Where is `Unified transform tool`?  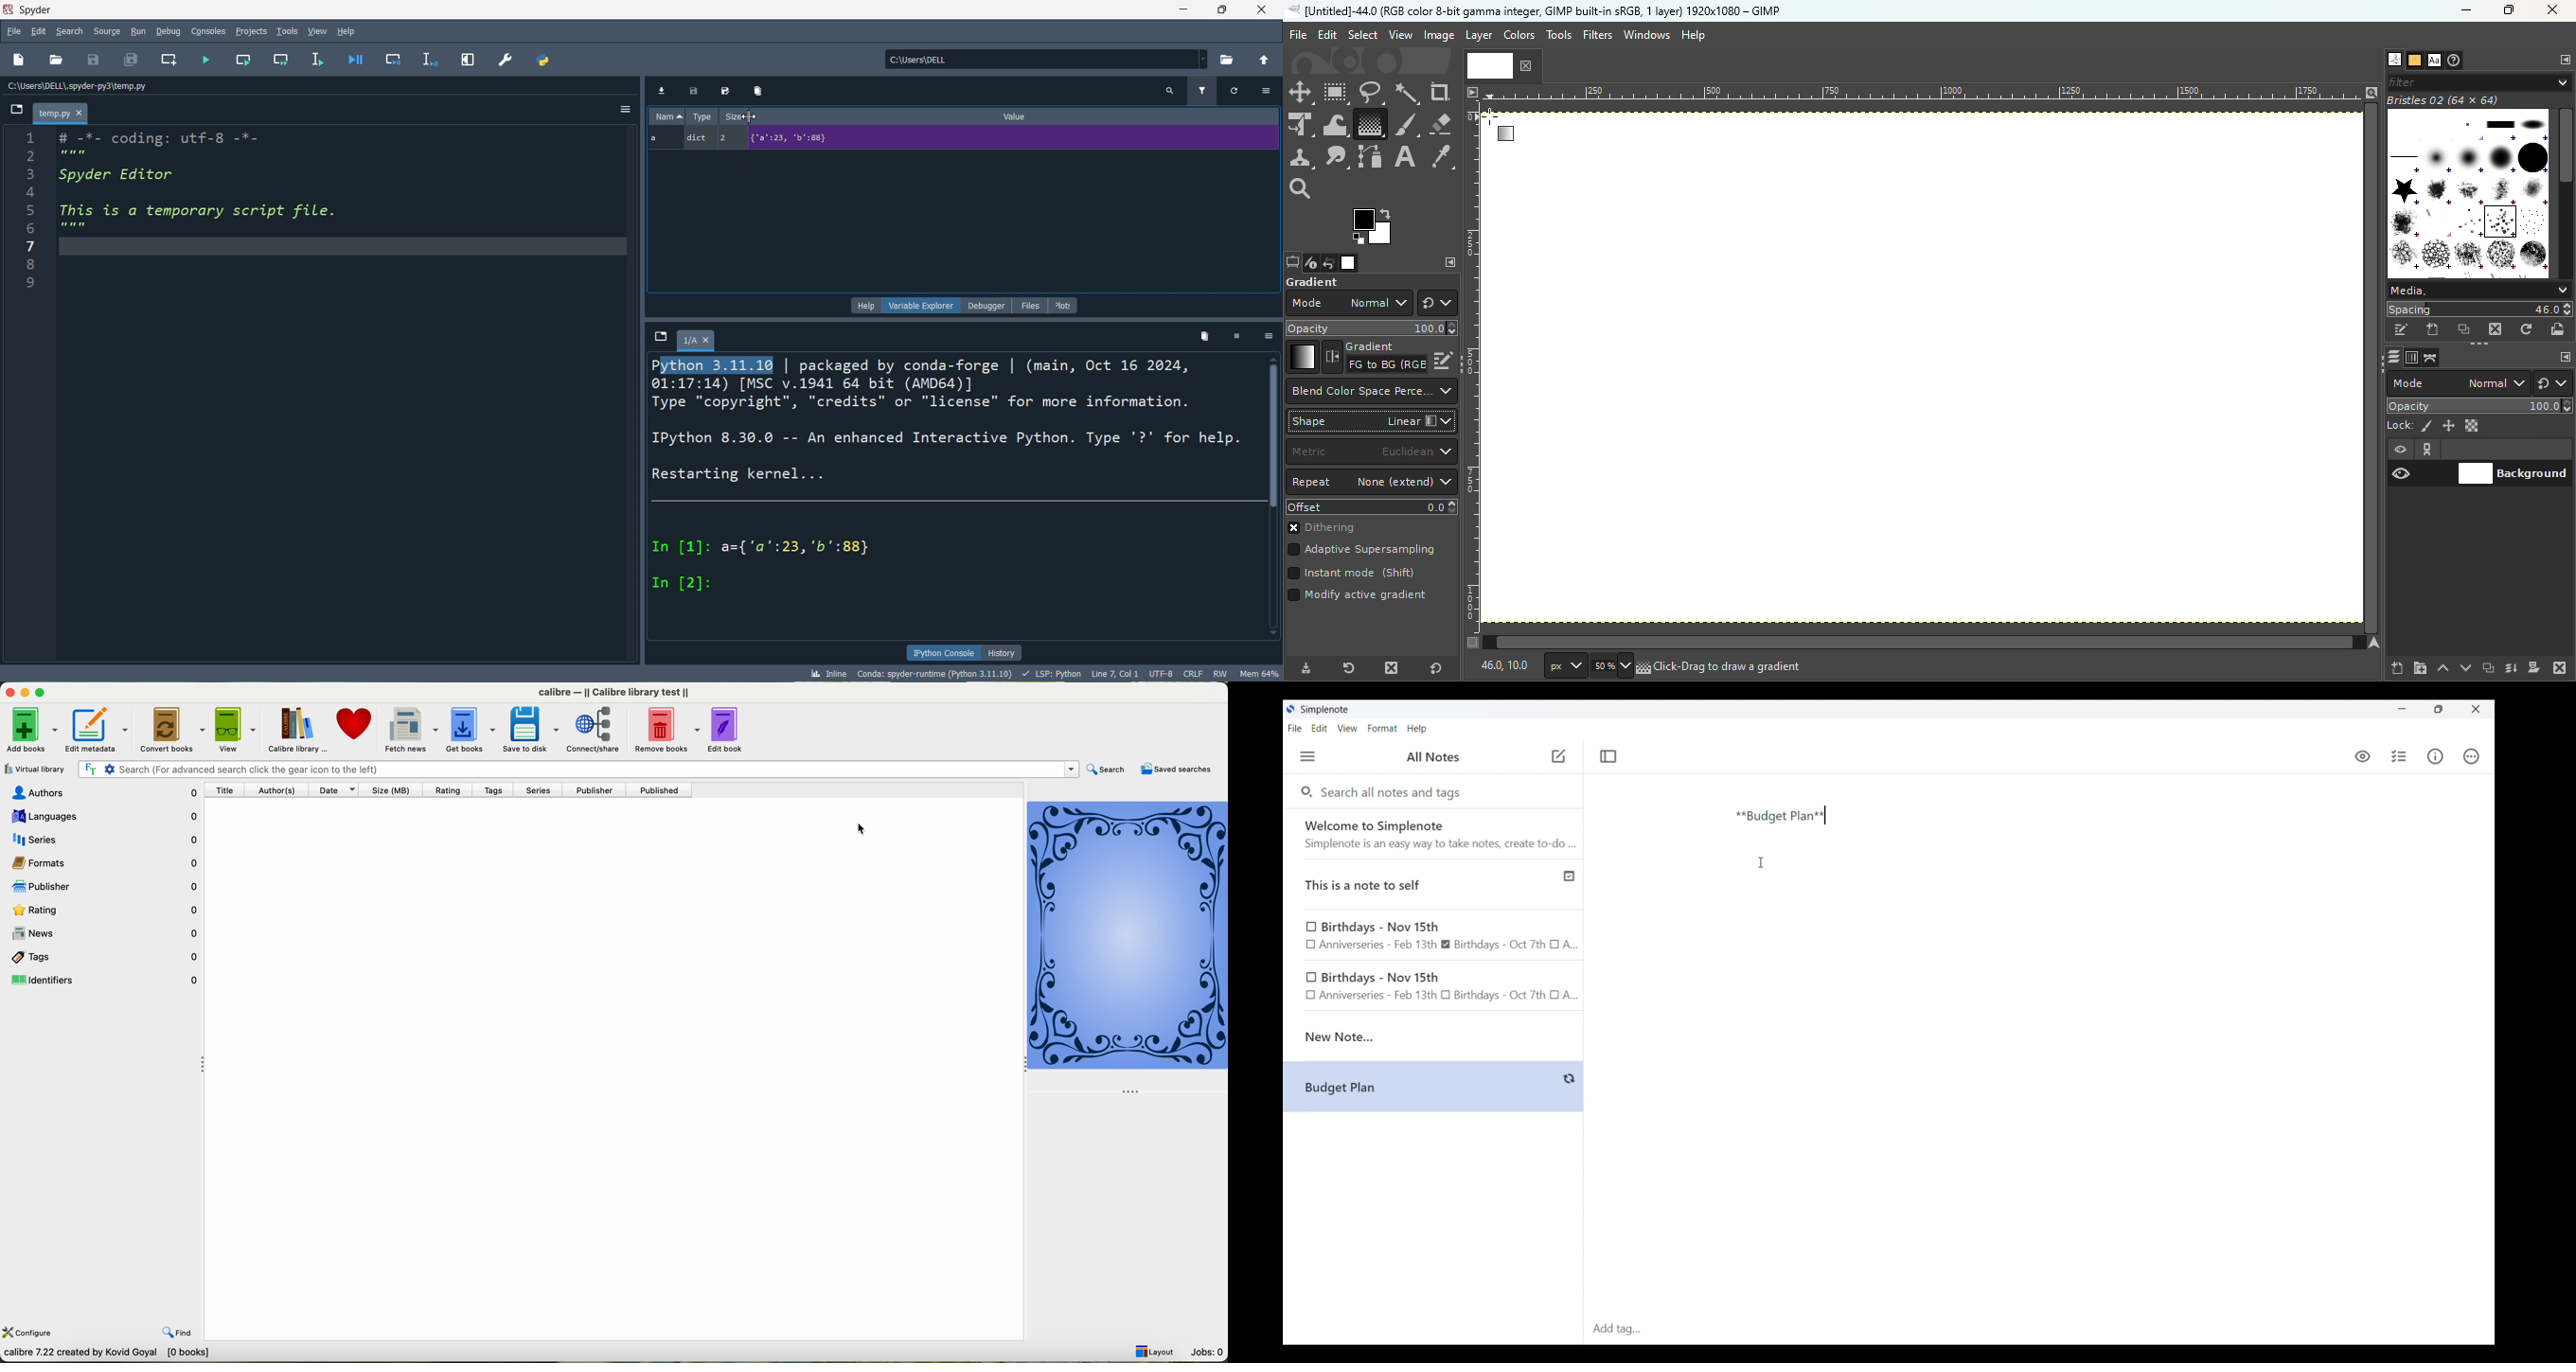 Unified transform tool is located at coordinates (1300, 126).